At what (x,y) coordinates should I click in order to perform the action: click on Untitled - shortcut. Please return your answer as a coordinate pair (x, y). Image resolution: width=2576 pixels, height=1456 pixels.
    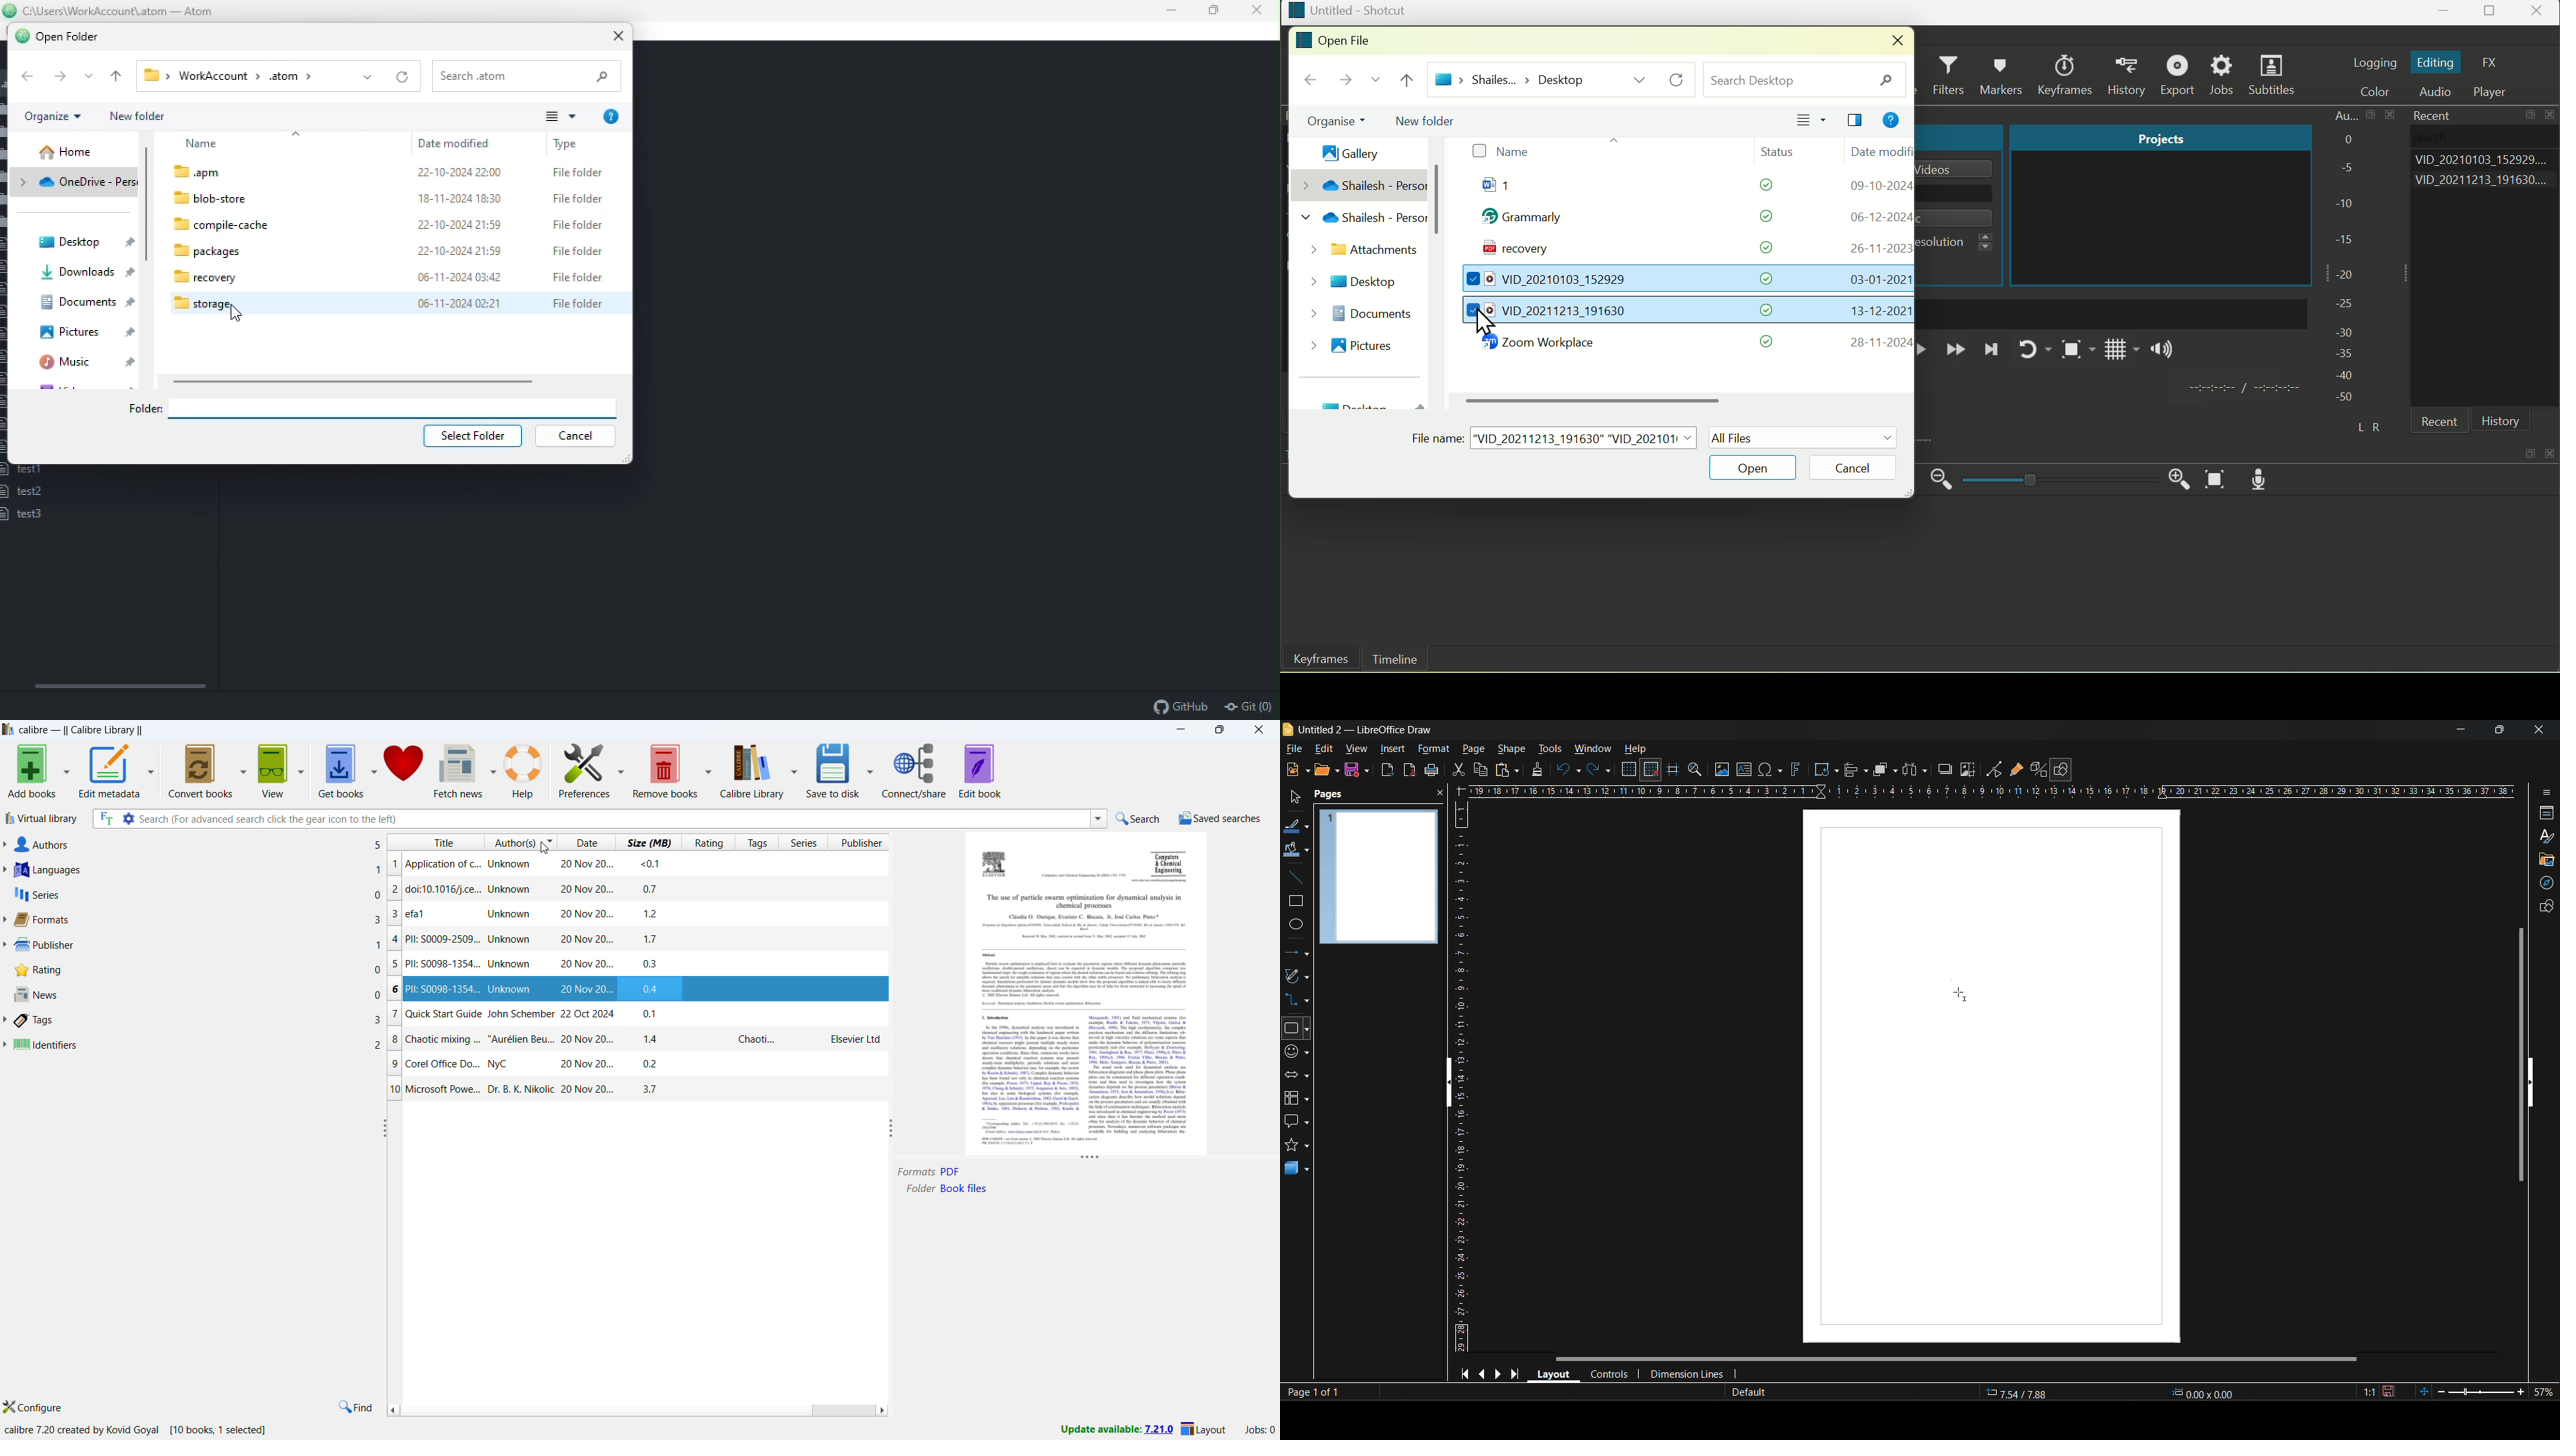
    Looking at the image, I should click on (1347, 10).